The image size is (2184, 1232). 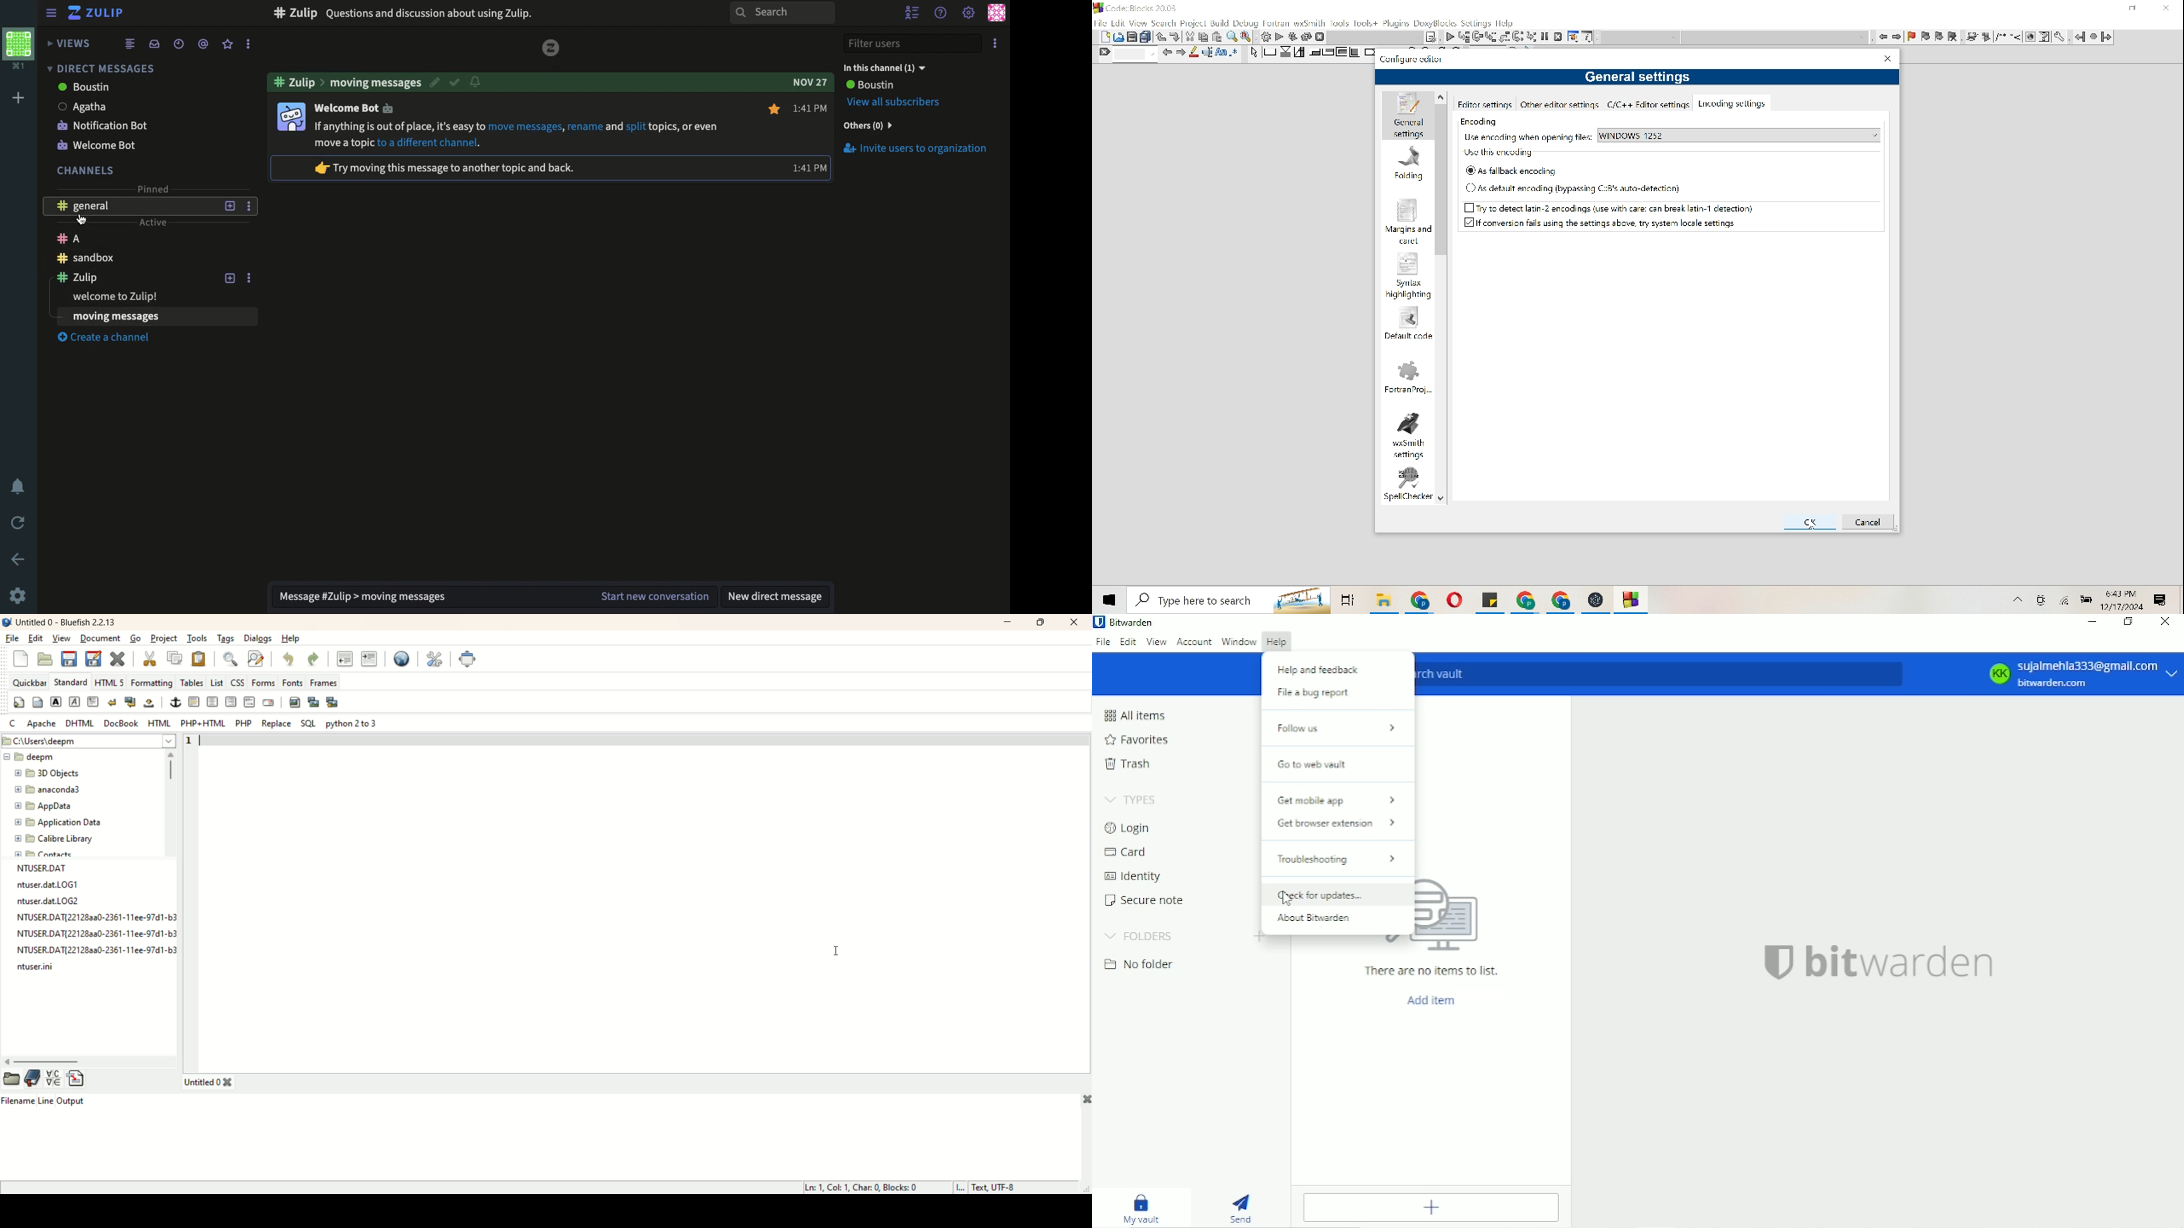 I want to click on insert thumbnail, so click(x=313, y=701).